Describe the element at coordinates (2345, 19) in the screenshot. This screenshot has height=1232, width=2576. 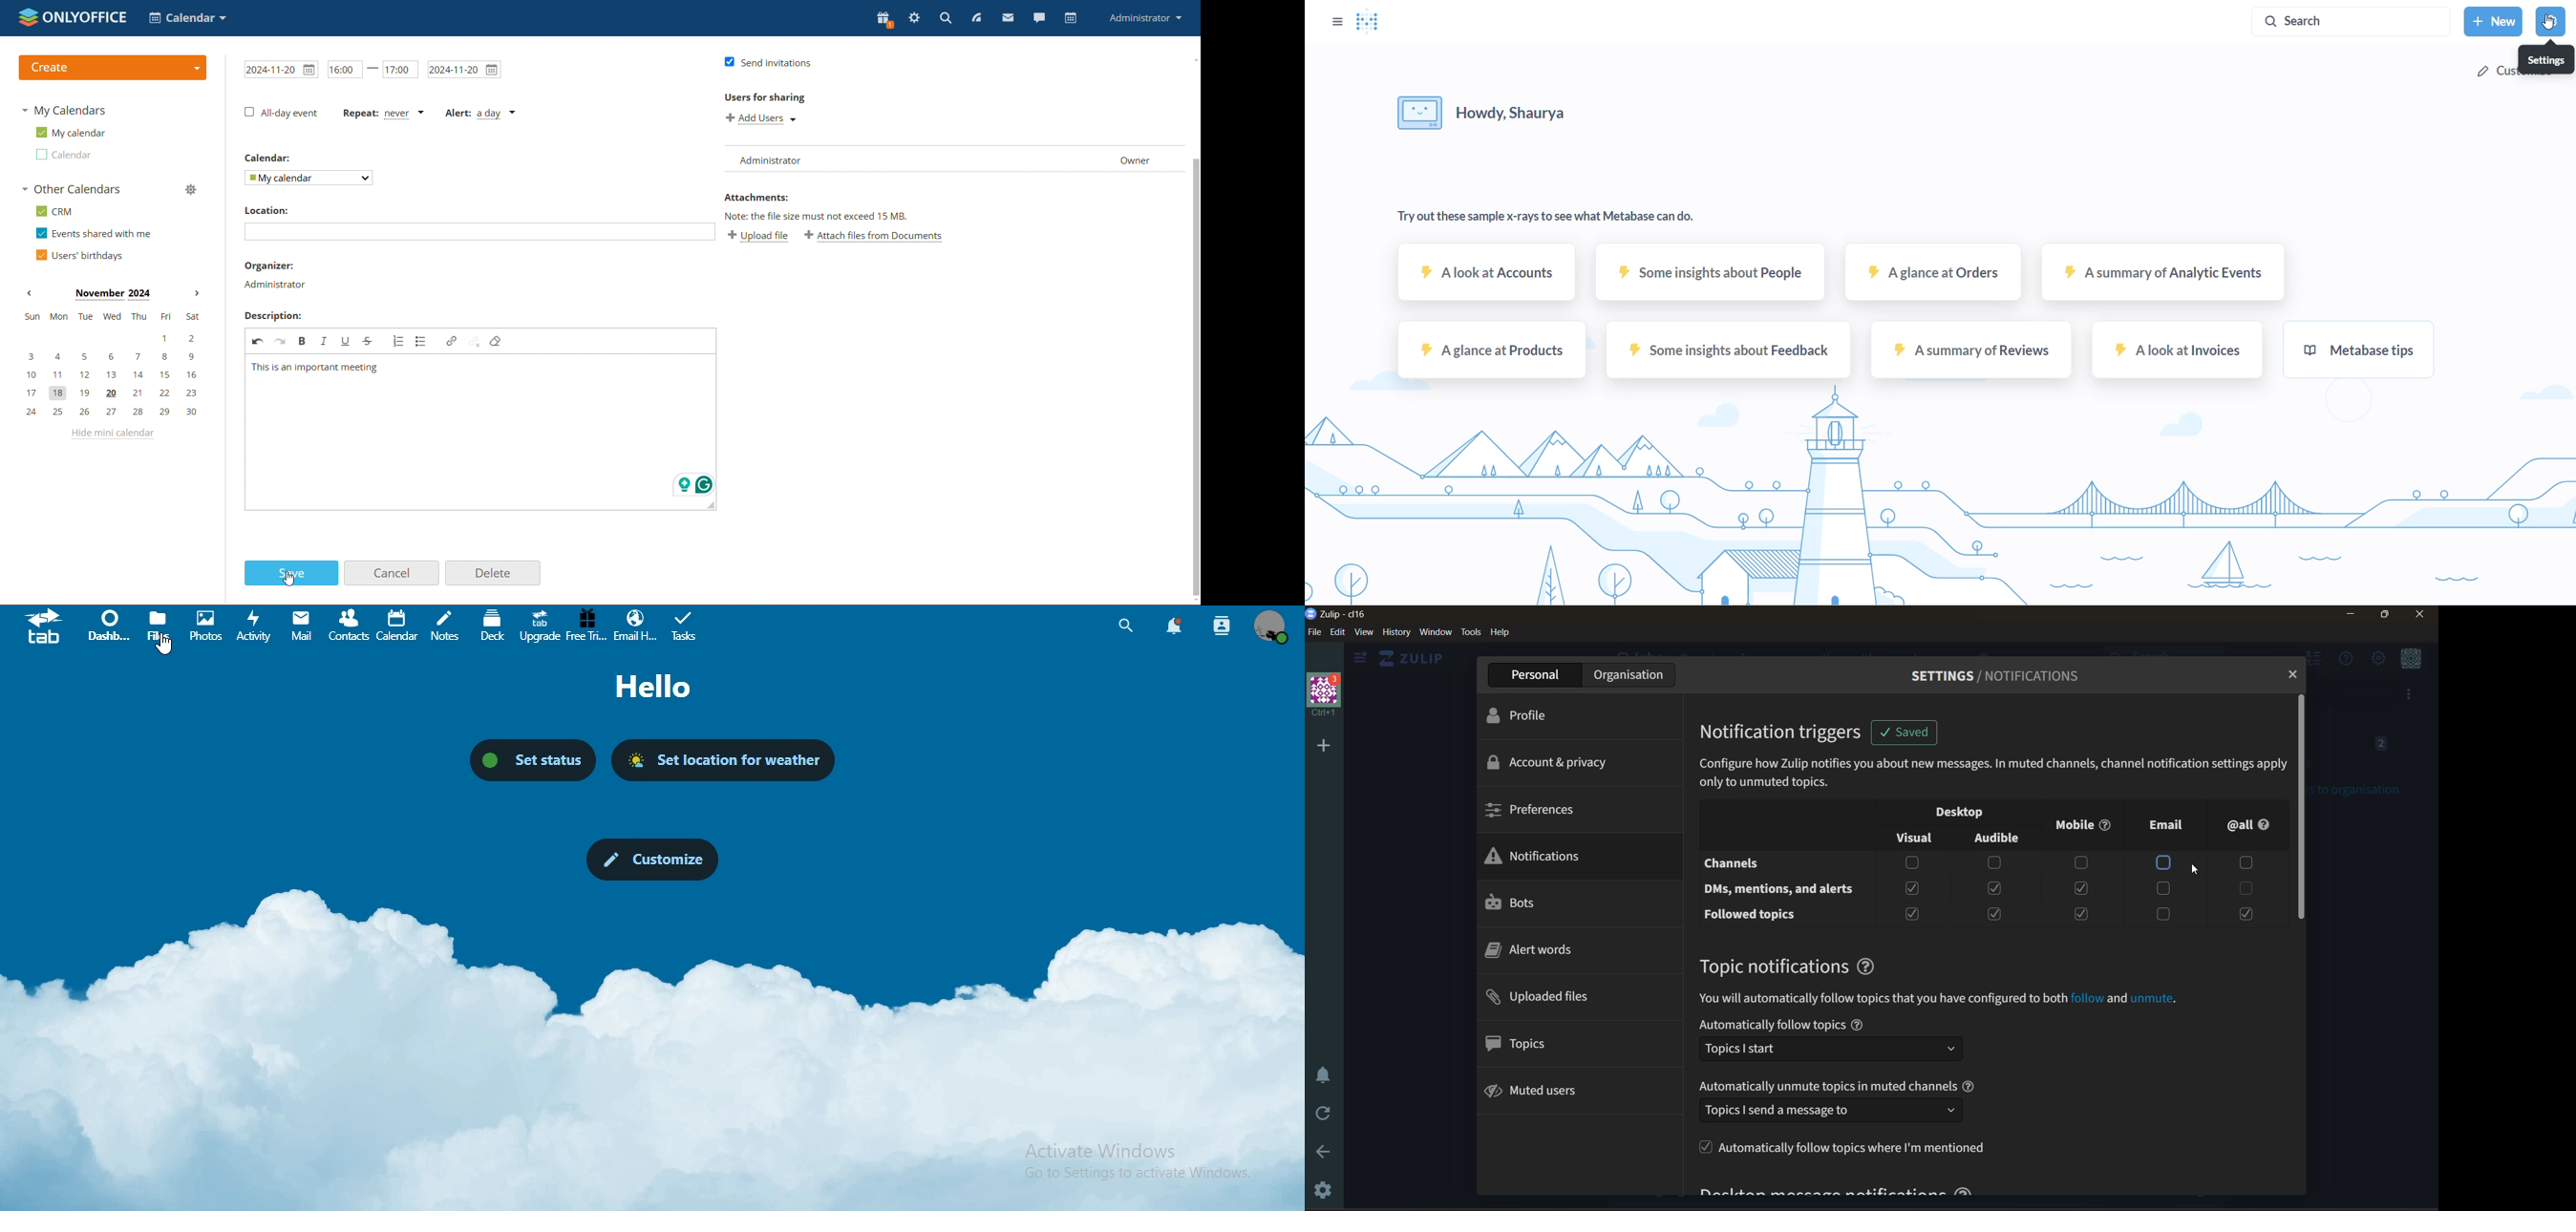
I see `SEARCH BAR` at that location.